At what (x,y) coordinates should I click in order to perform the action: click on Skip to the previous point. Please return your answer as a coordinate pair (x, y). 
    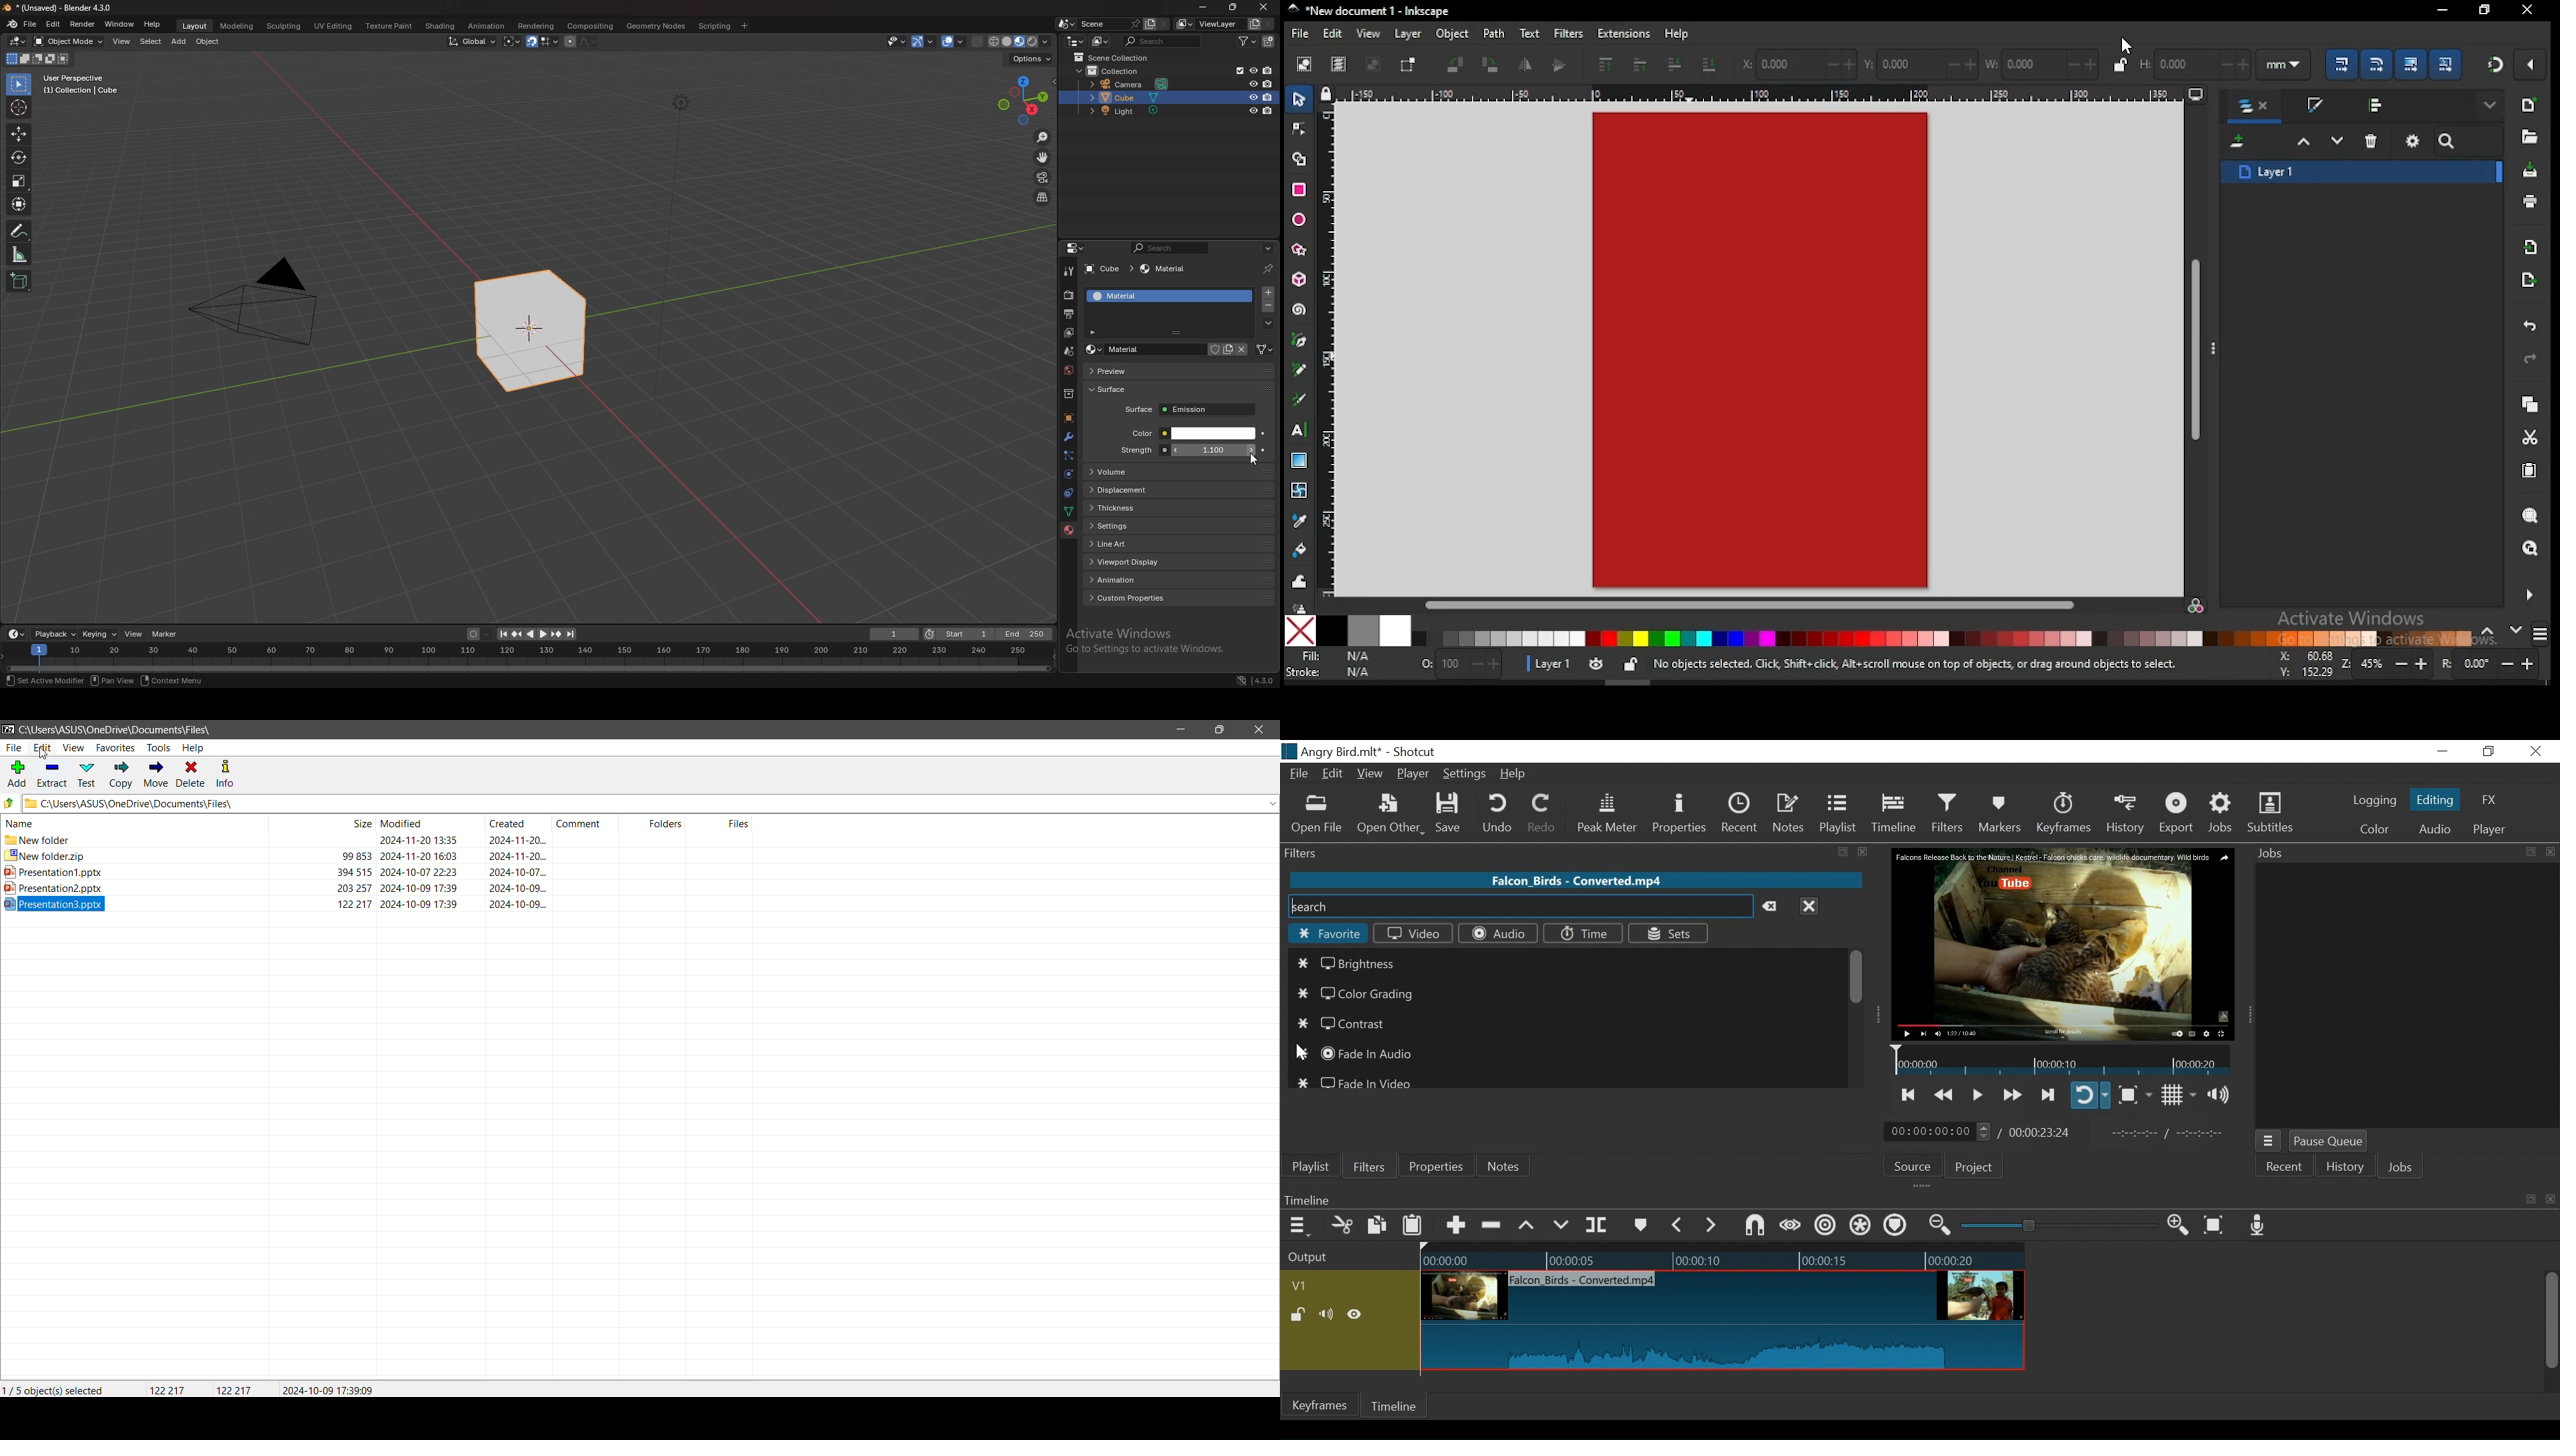
    Looking at the image, I should click on (1909, 1095).